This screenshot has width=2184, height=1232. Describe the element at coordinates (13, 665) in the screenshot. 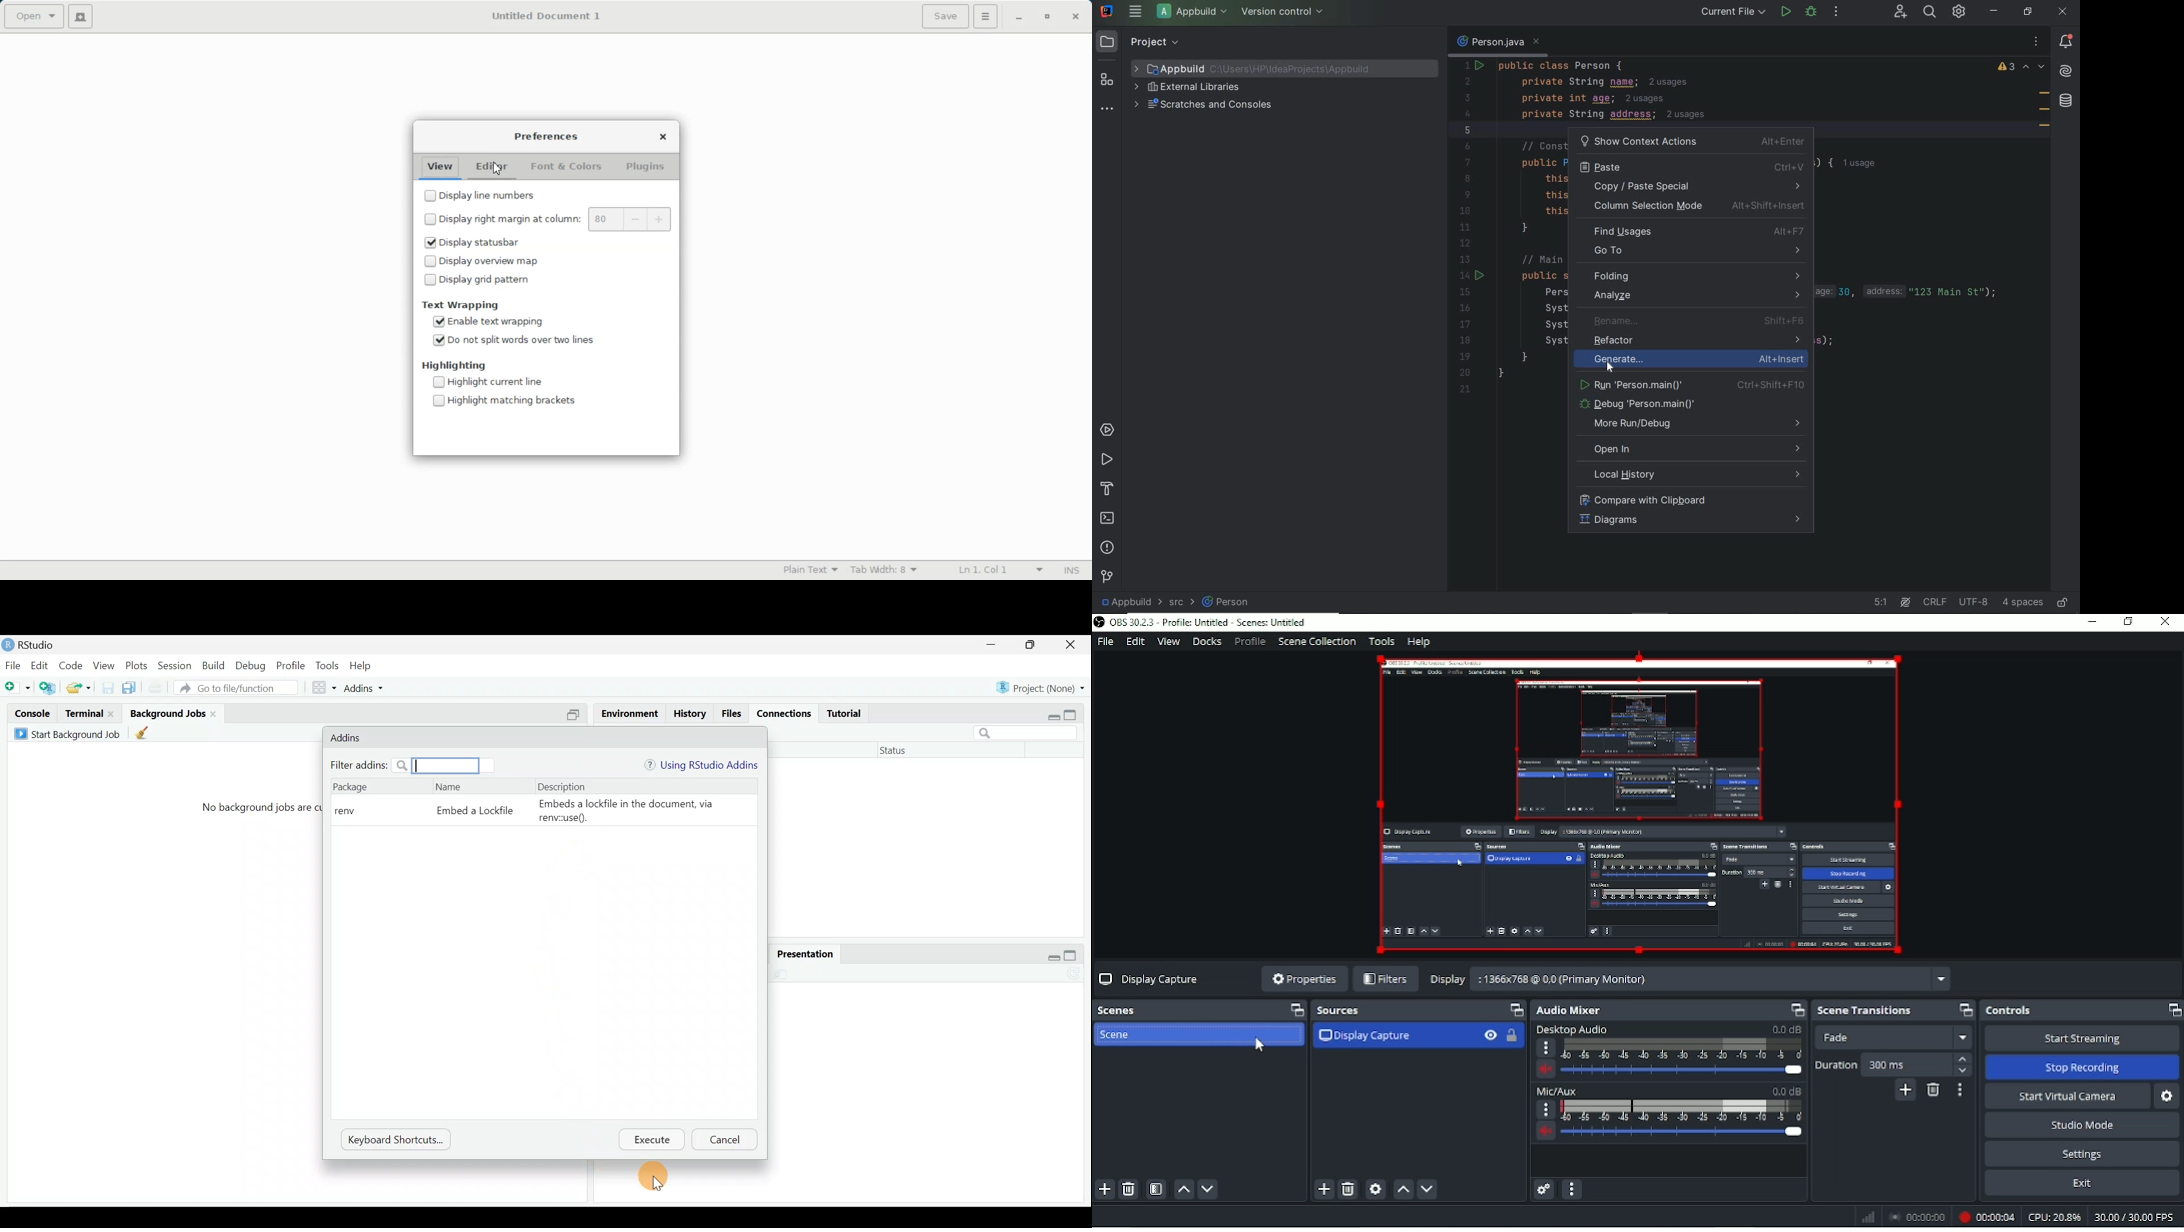

I see `File` at that location.